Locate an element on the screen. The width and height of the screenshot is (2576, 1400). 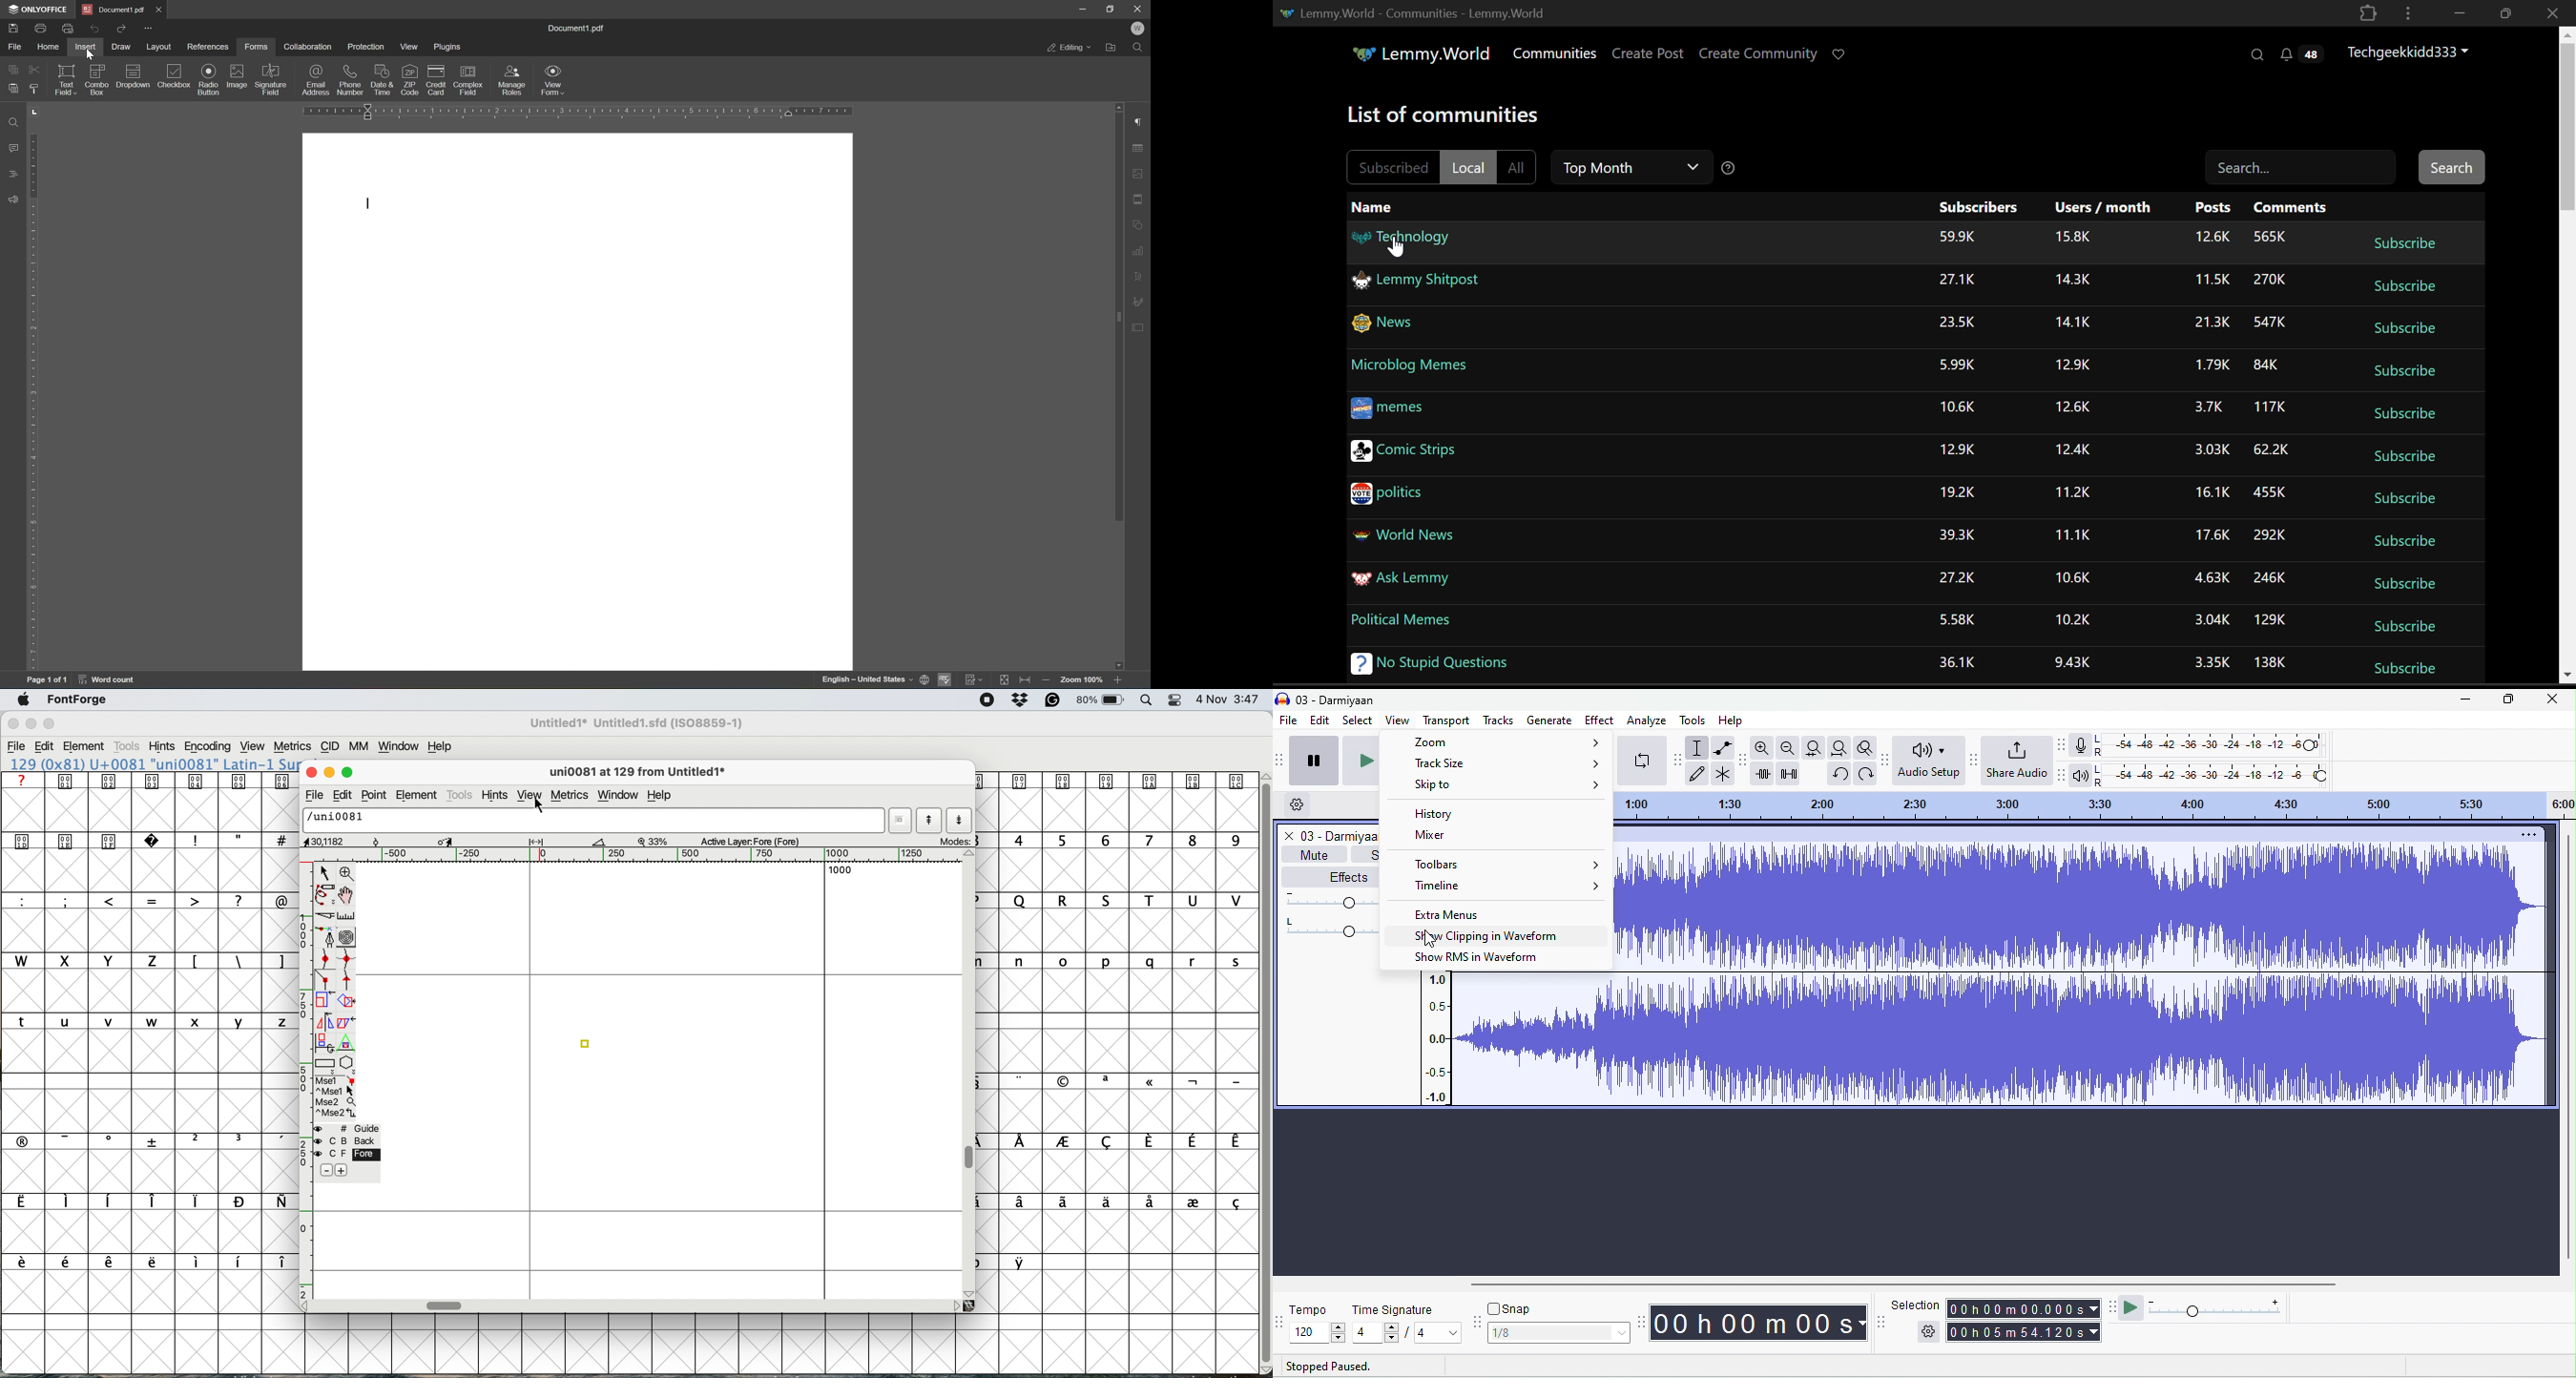
file is located at coordinates (12, 47).